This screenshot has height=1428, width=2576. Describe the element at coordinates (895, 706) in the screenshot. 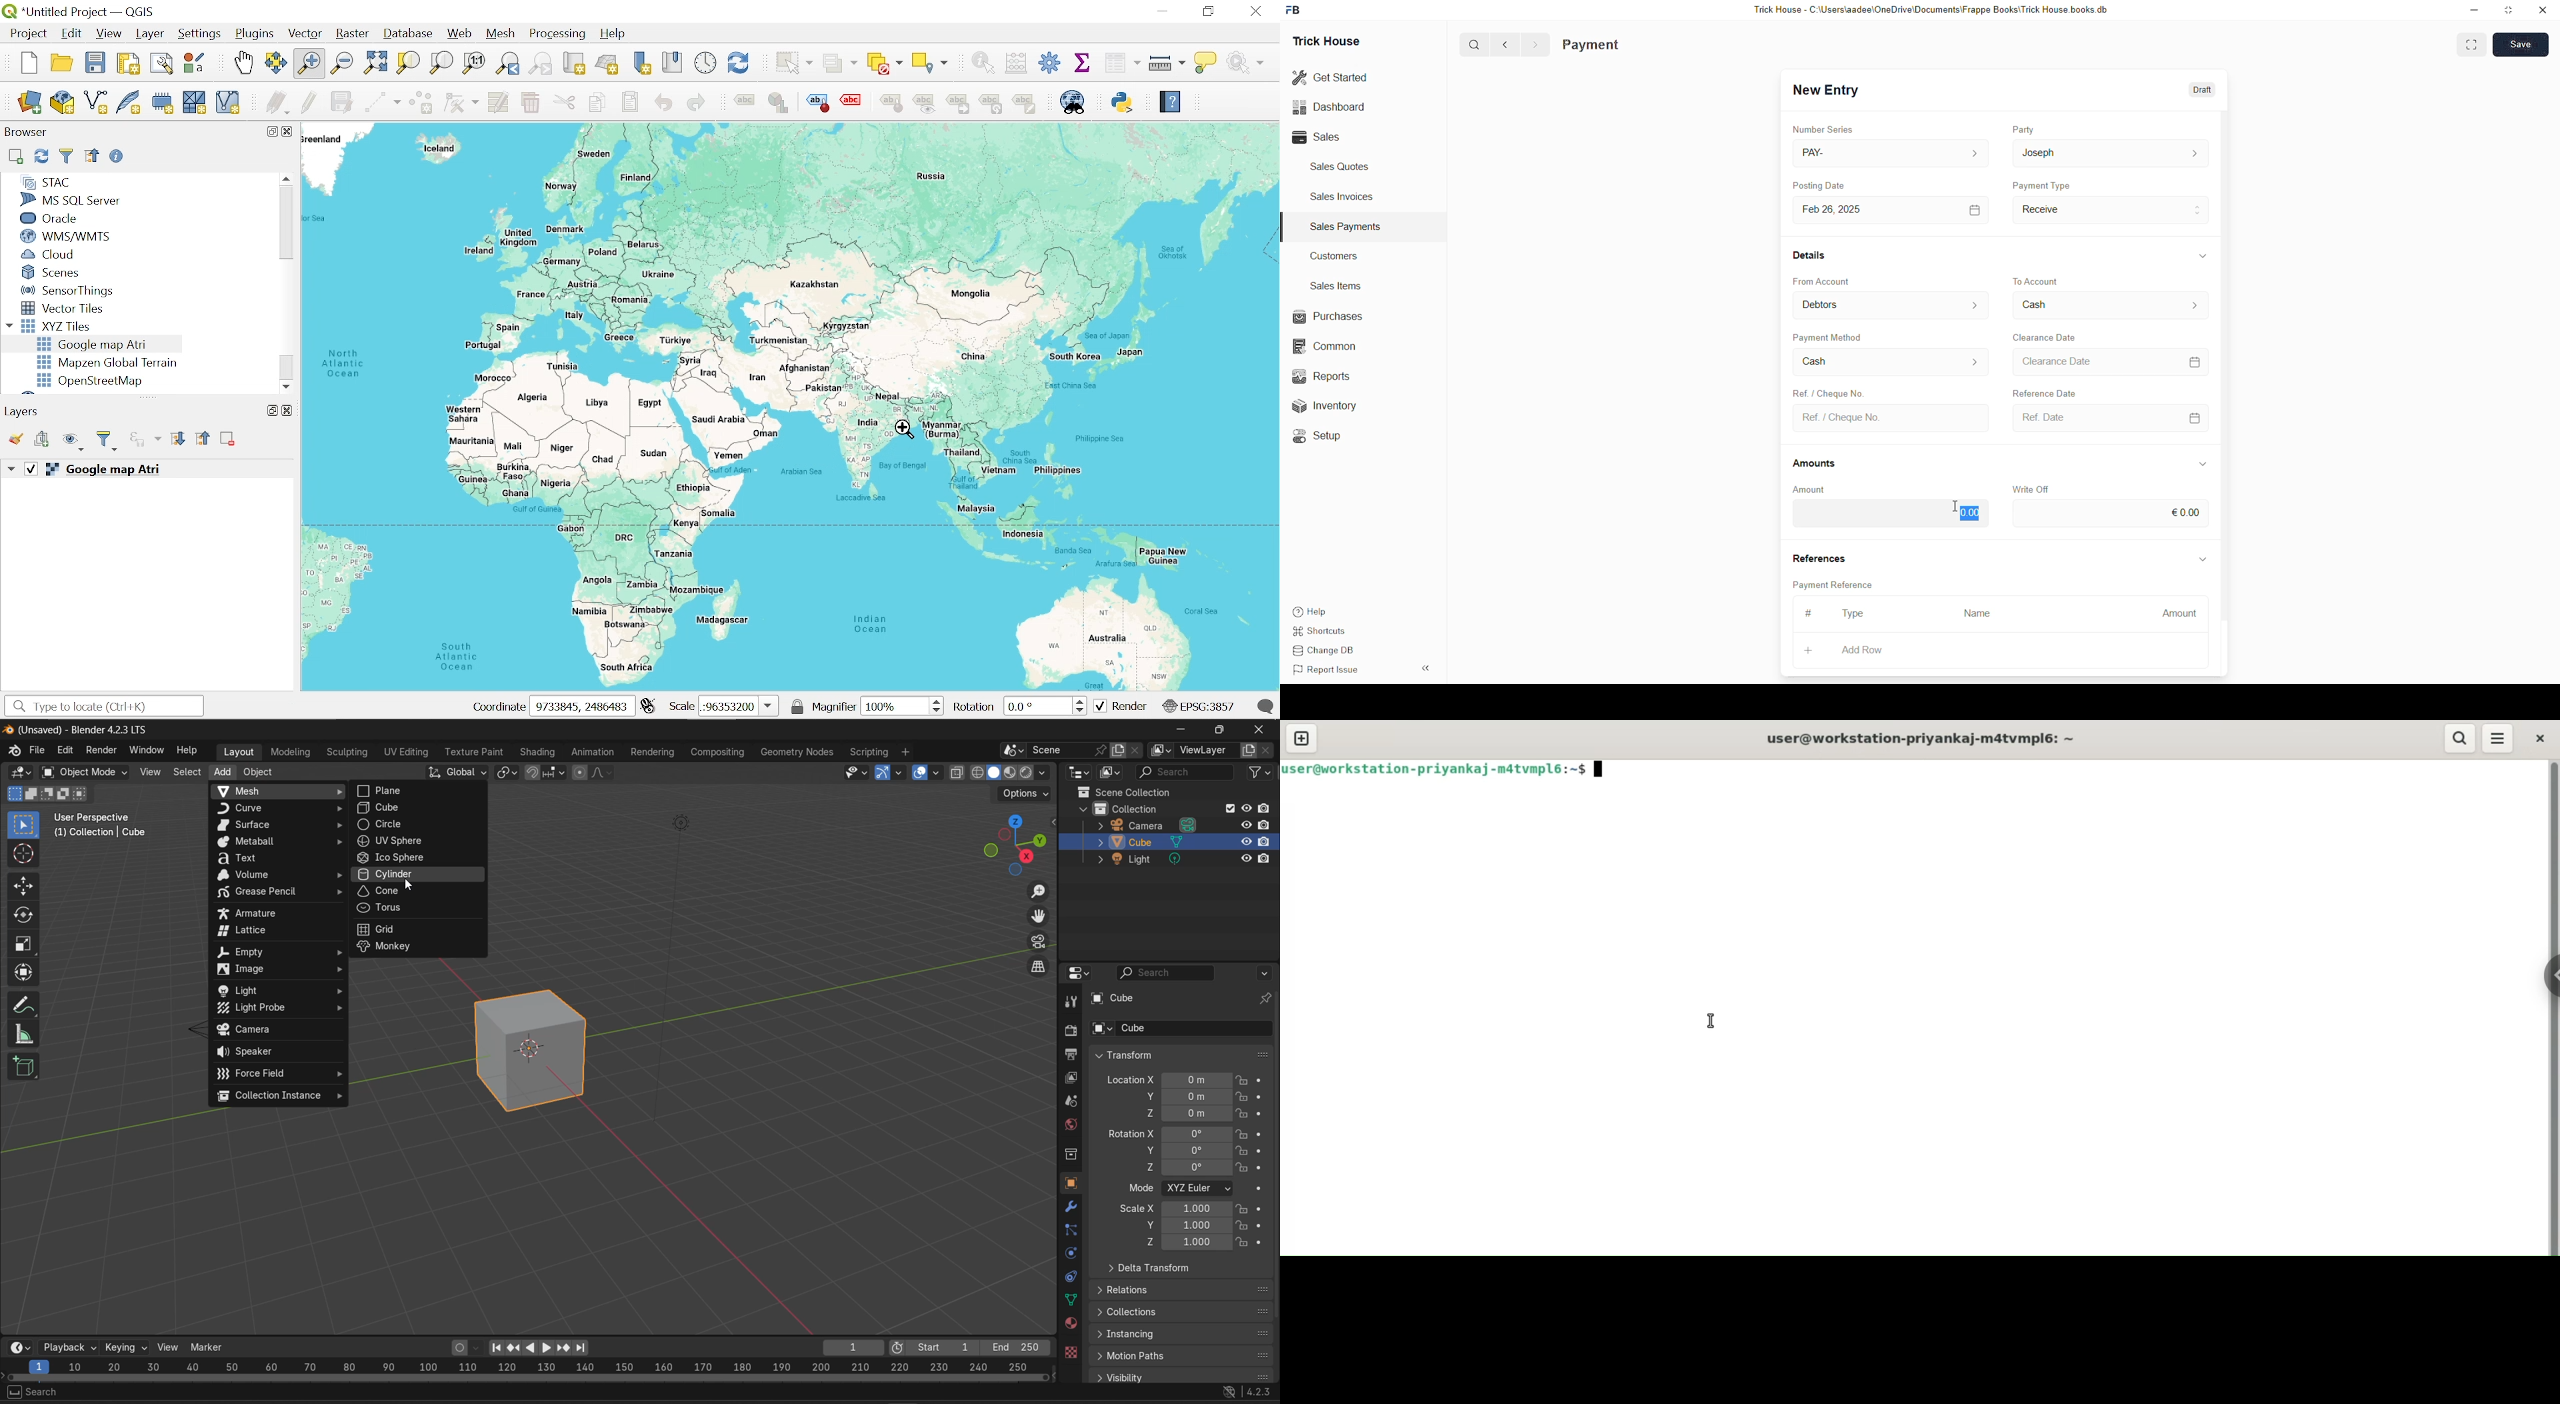

I see `Magnifier` at that location.